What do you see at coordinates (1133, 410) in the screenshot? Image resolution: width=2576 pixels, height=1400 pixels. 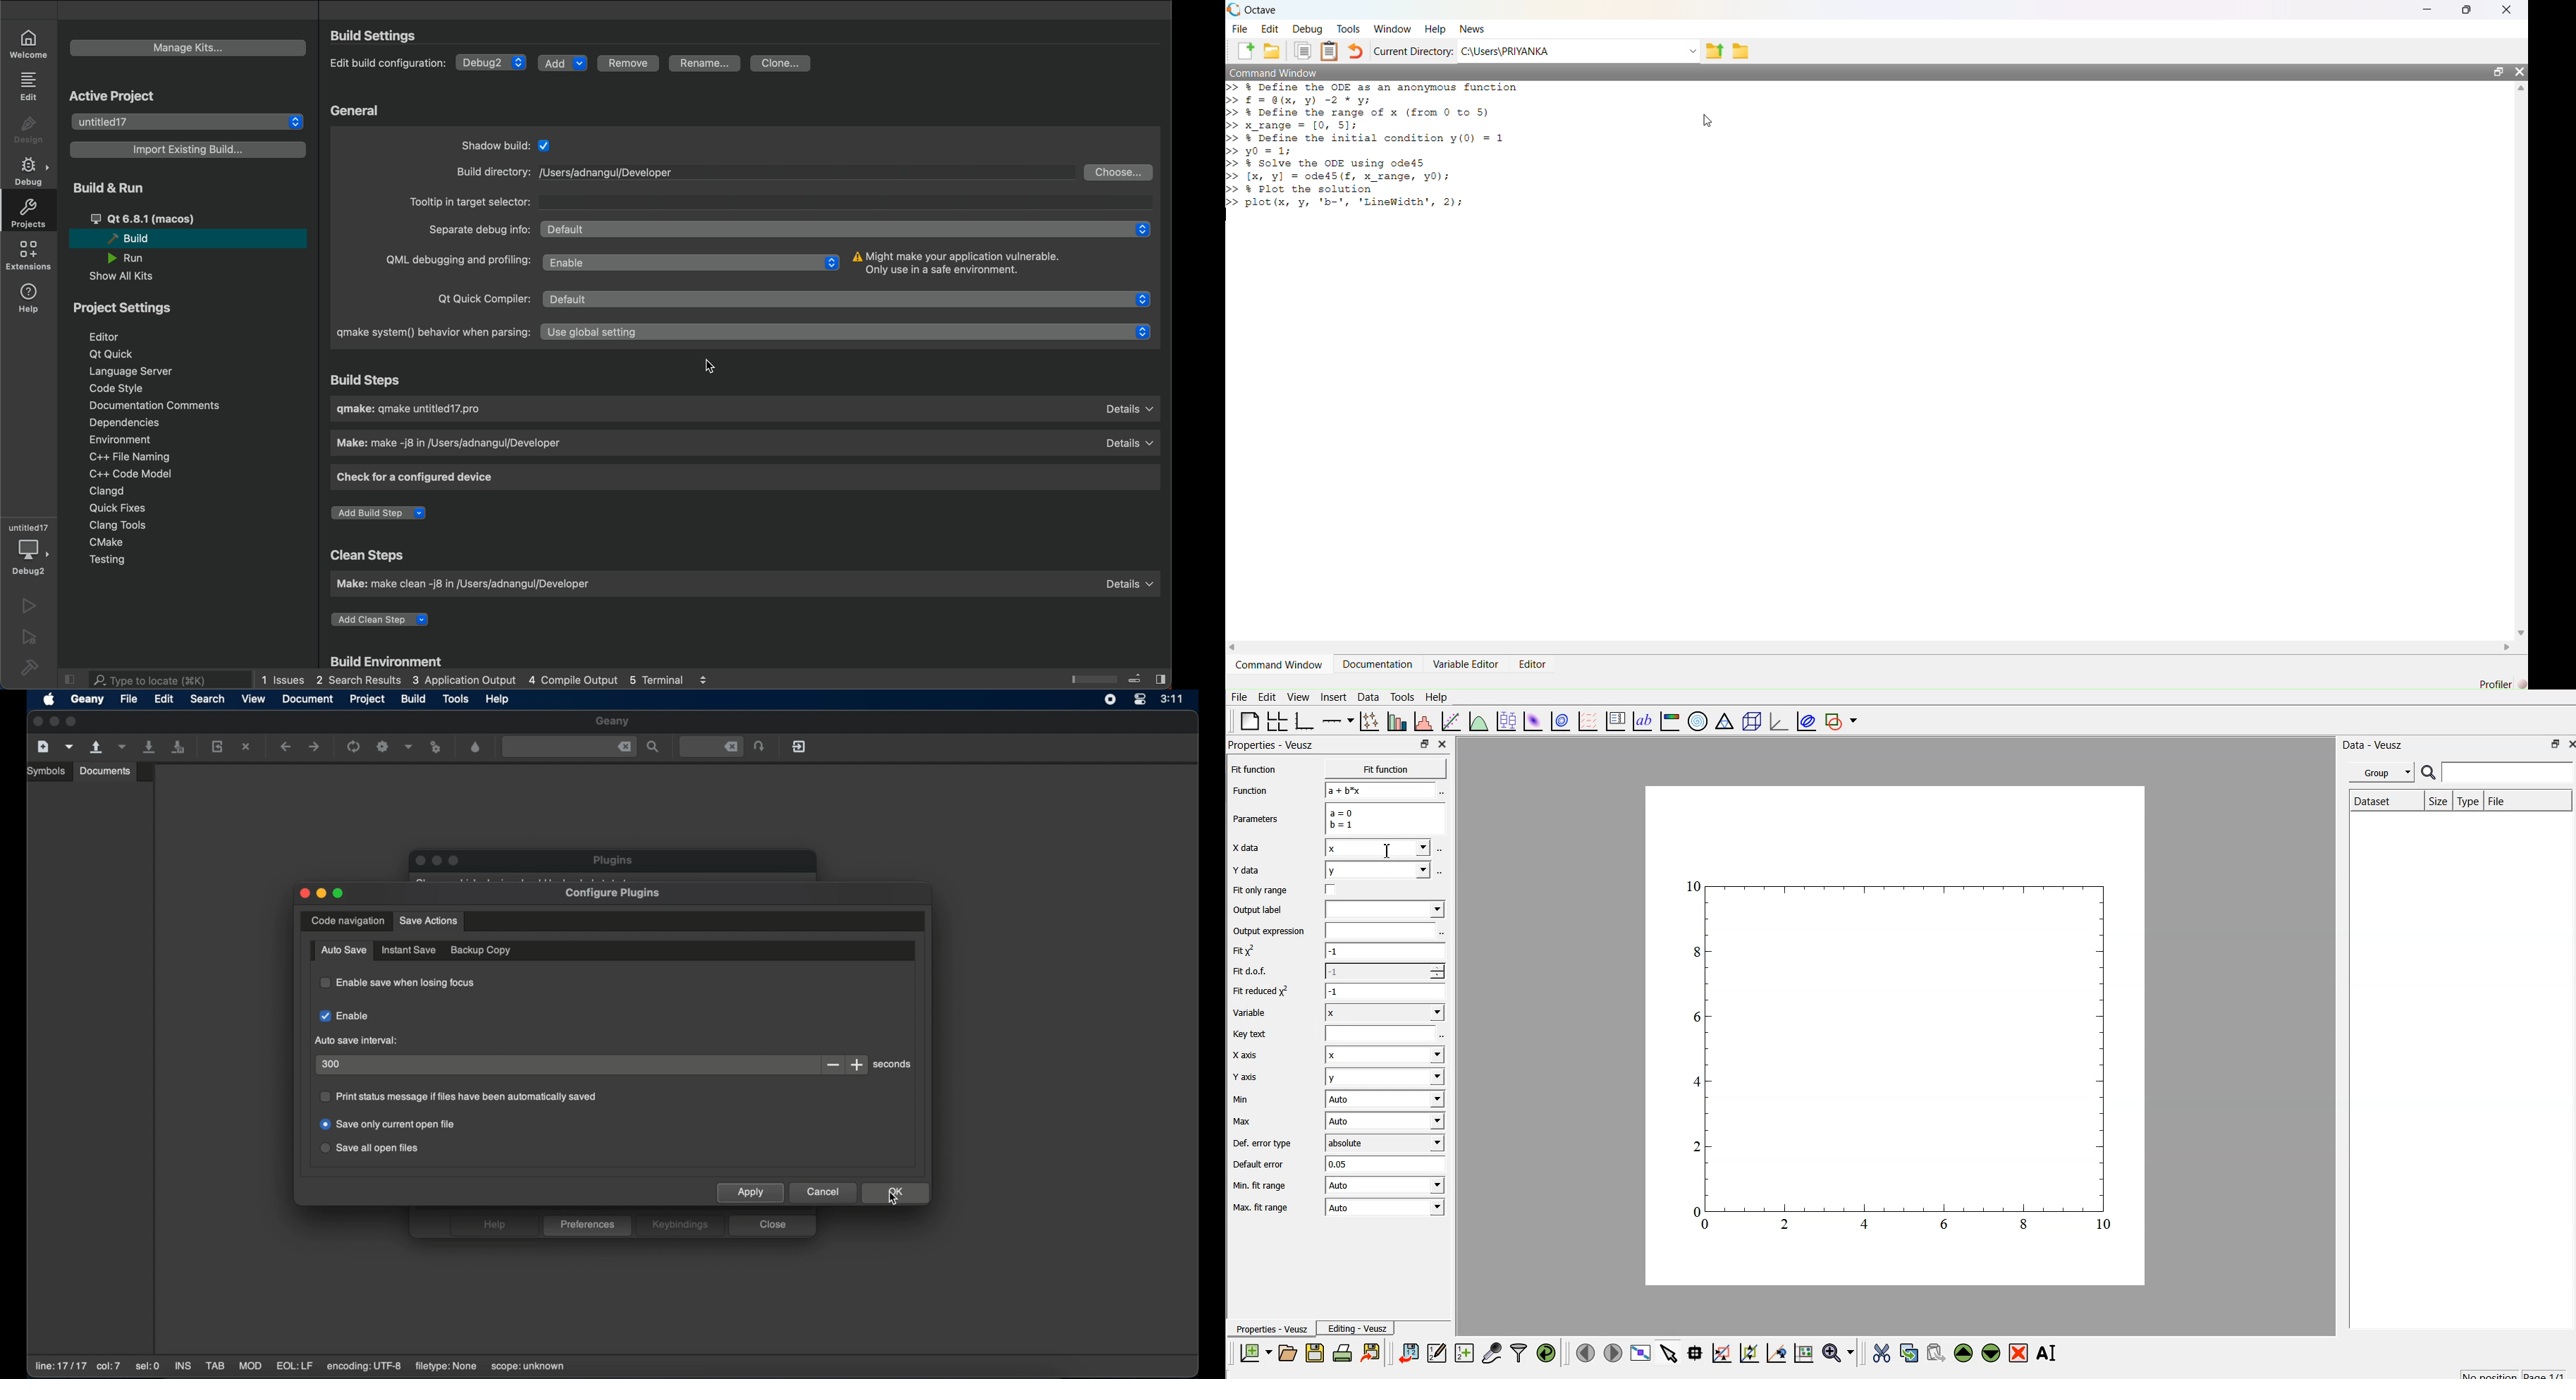 I see `details` at bounding box center [1133, 410].